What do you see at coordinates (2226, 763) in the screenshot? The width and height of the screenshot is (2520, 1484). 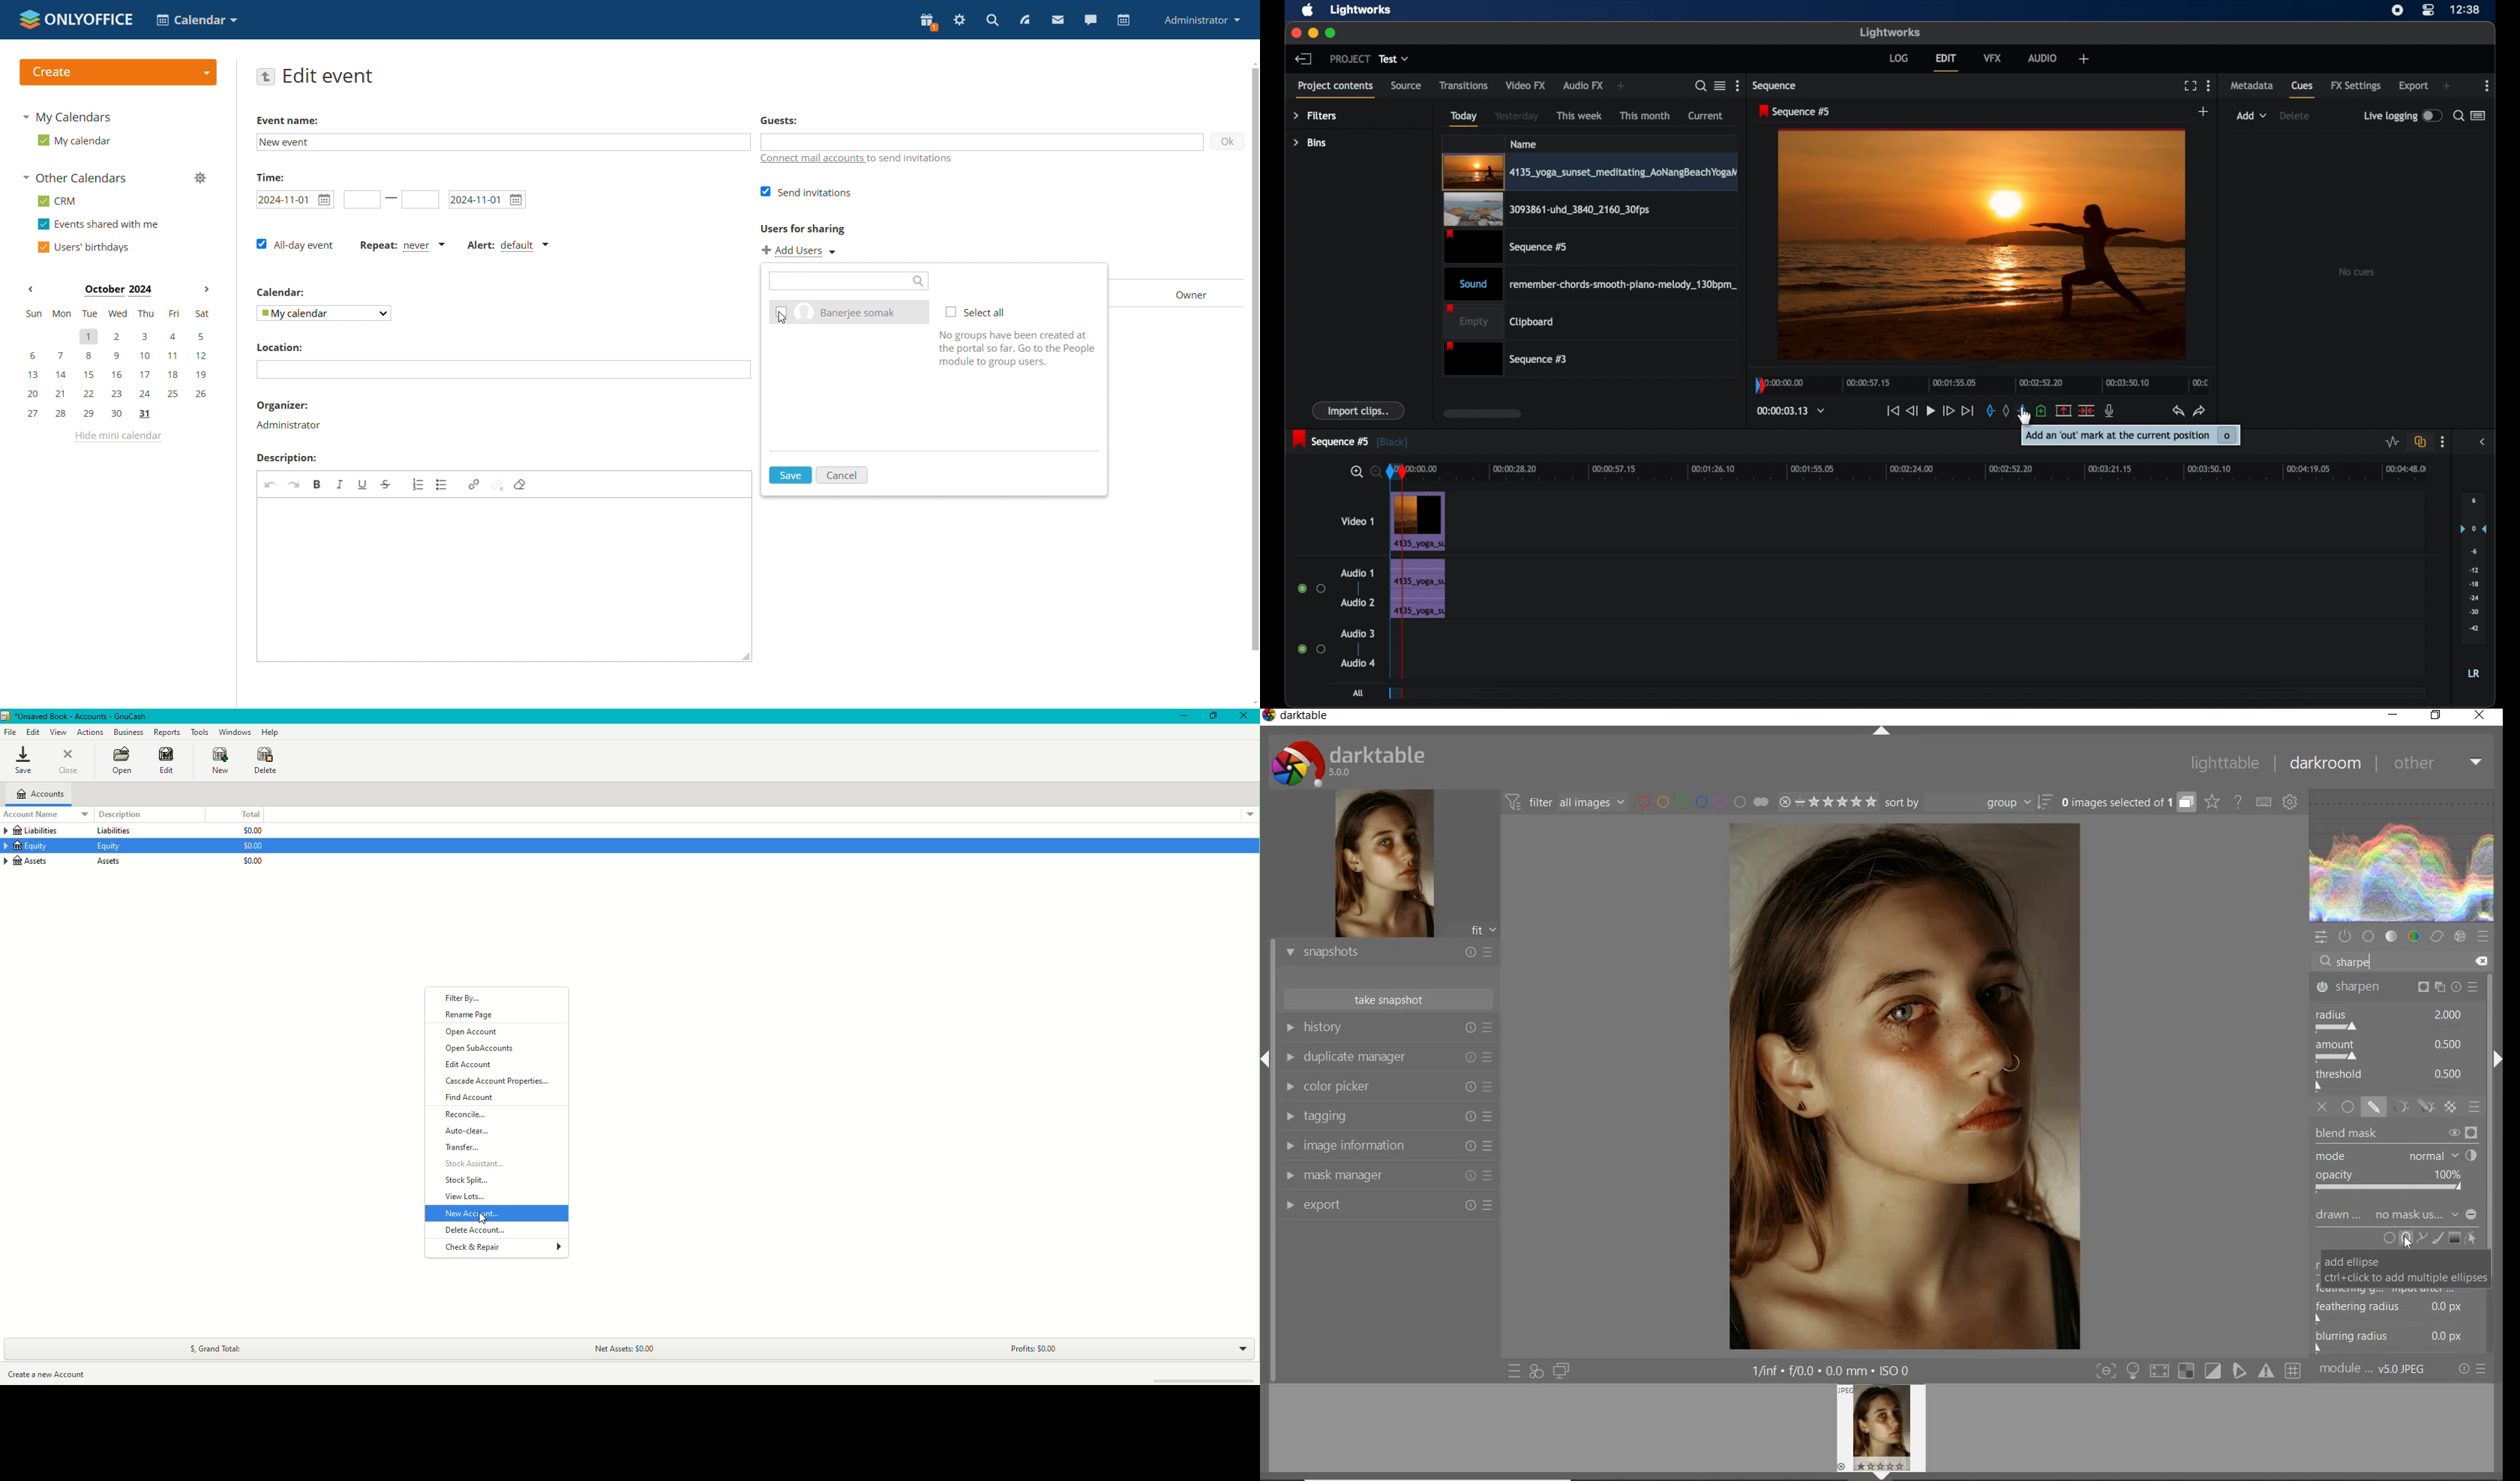 I see `lighttable` at bounding box center [2226, 763].